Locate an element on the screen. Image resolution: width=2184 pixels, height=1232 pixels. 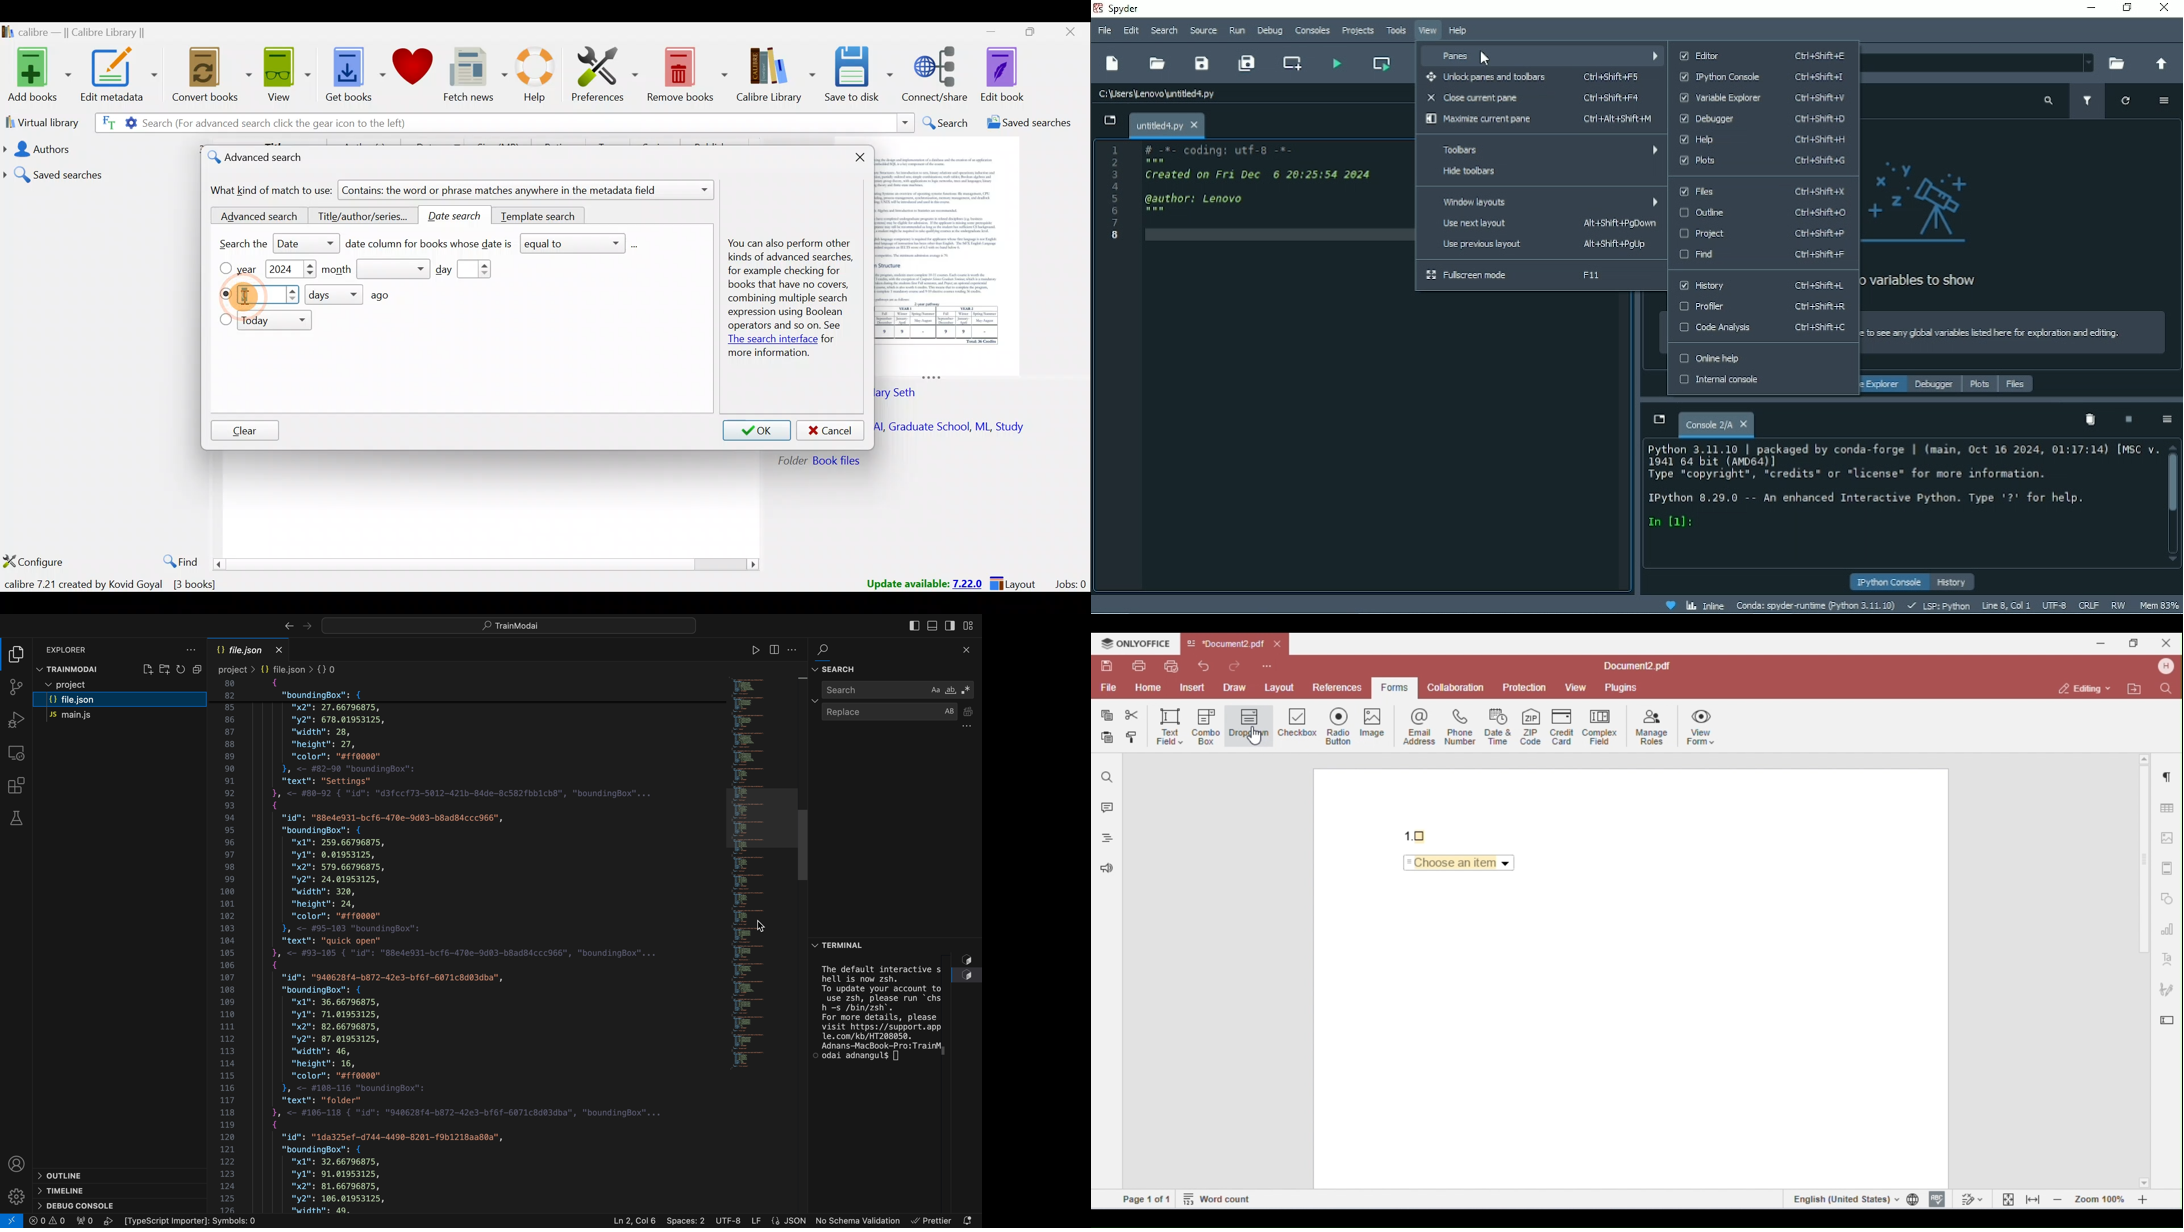
Plots is located at coordinates (1764, 161).